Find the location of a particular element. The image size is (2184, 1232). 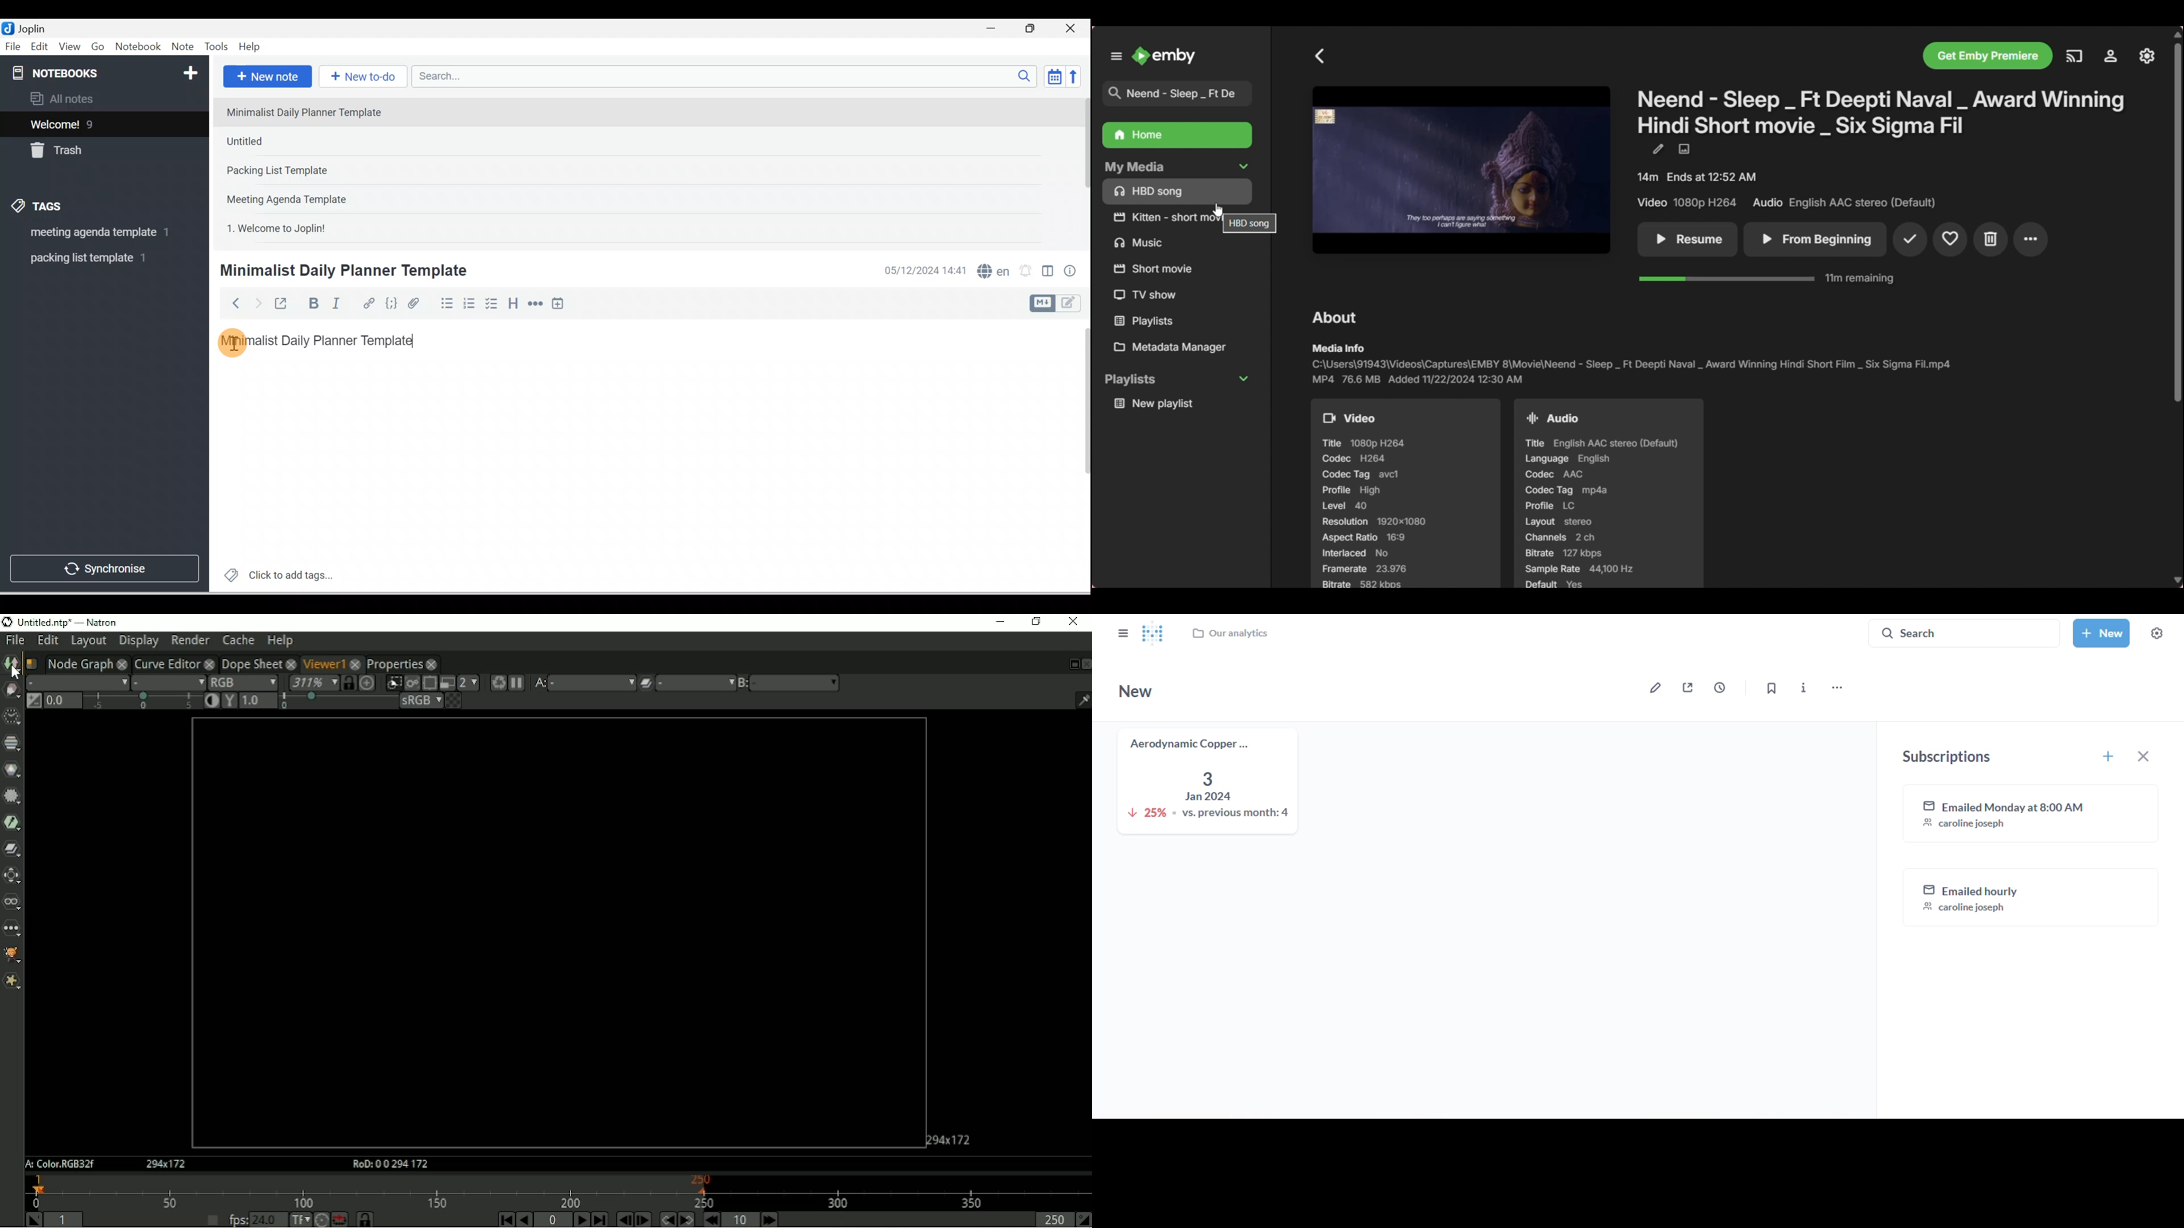

Heading is located at coordinates (513, 302).